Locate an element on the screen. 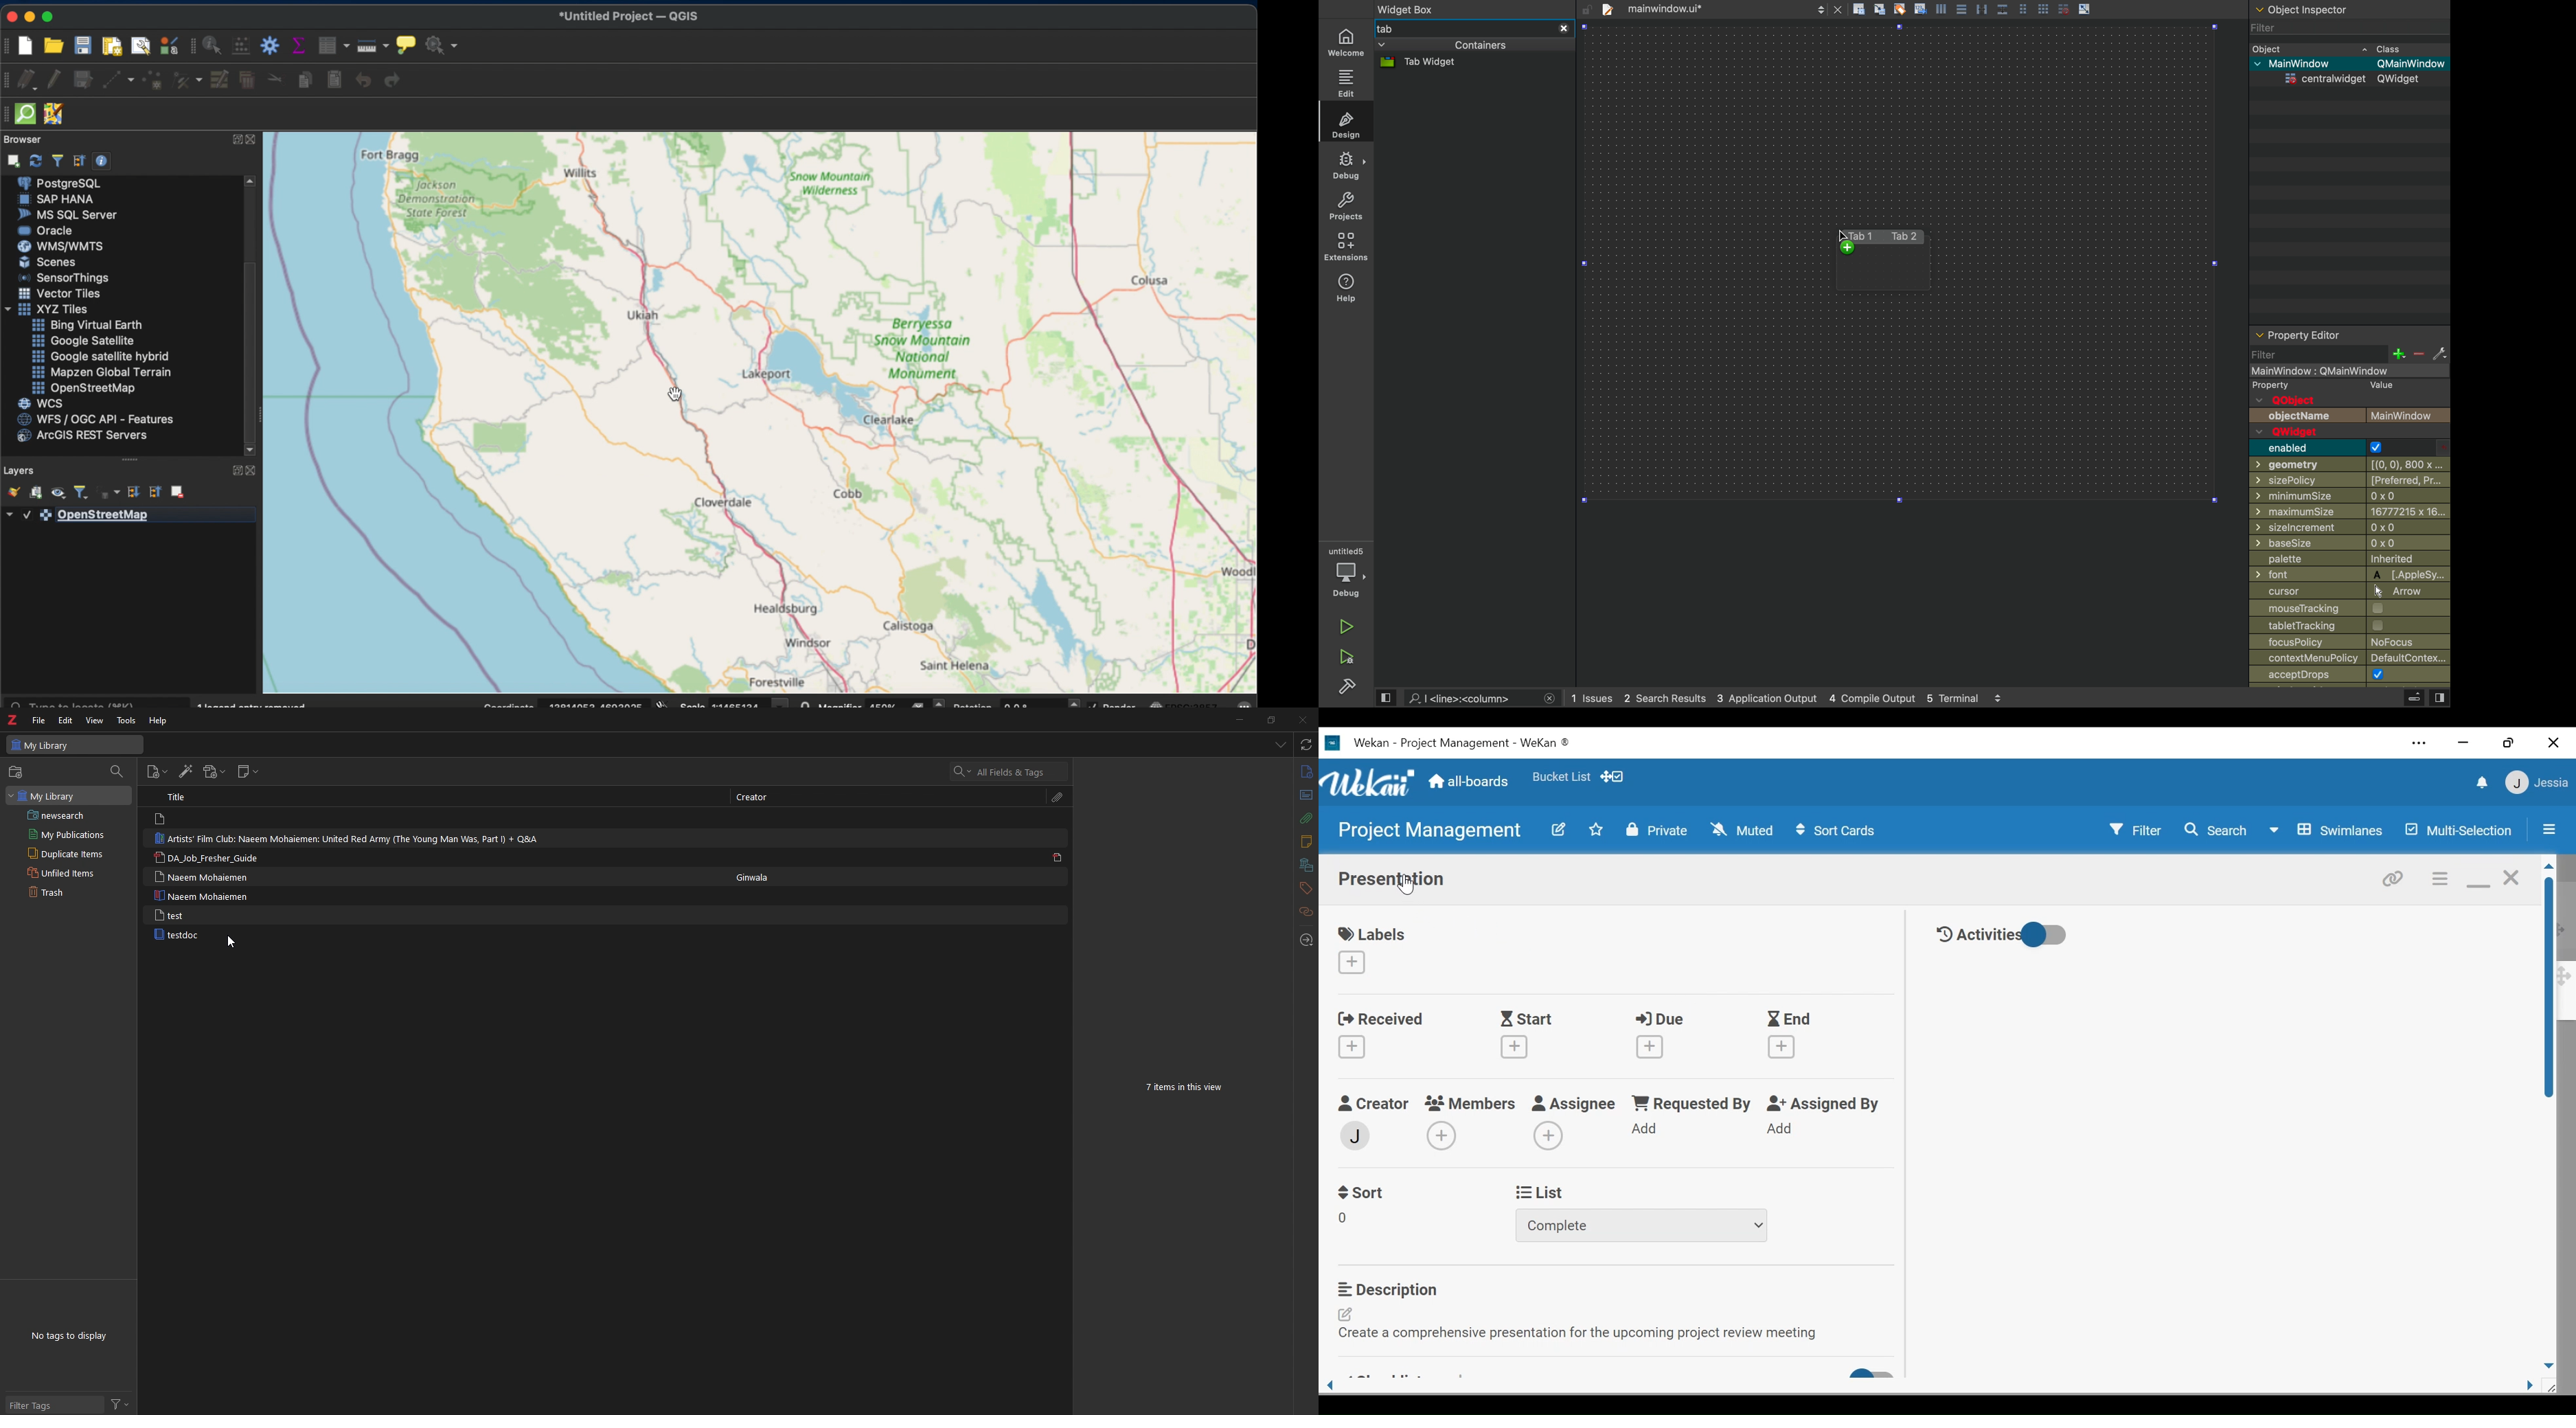  new note is located at coordinates (249, 771).